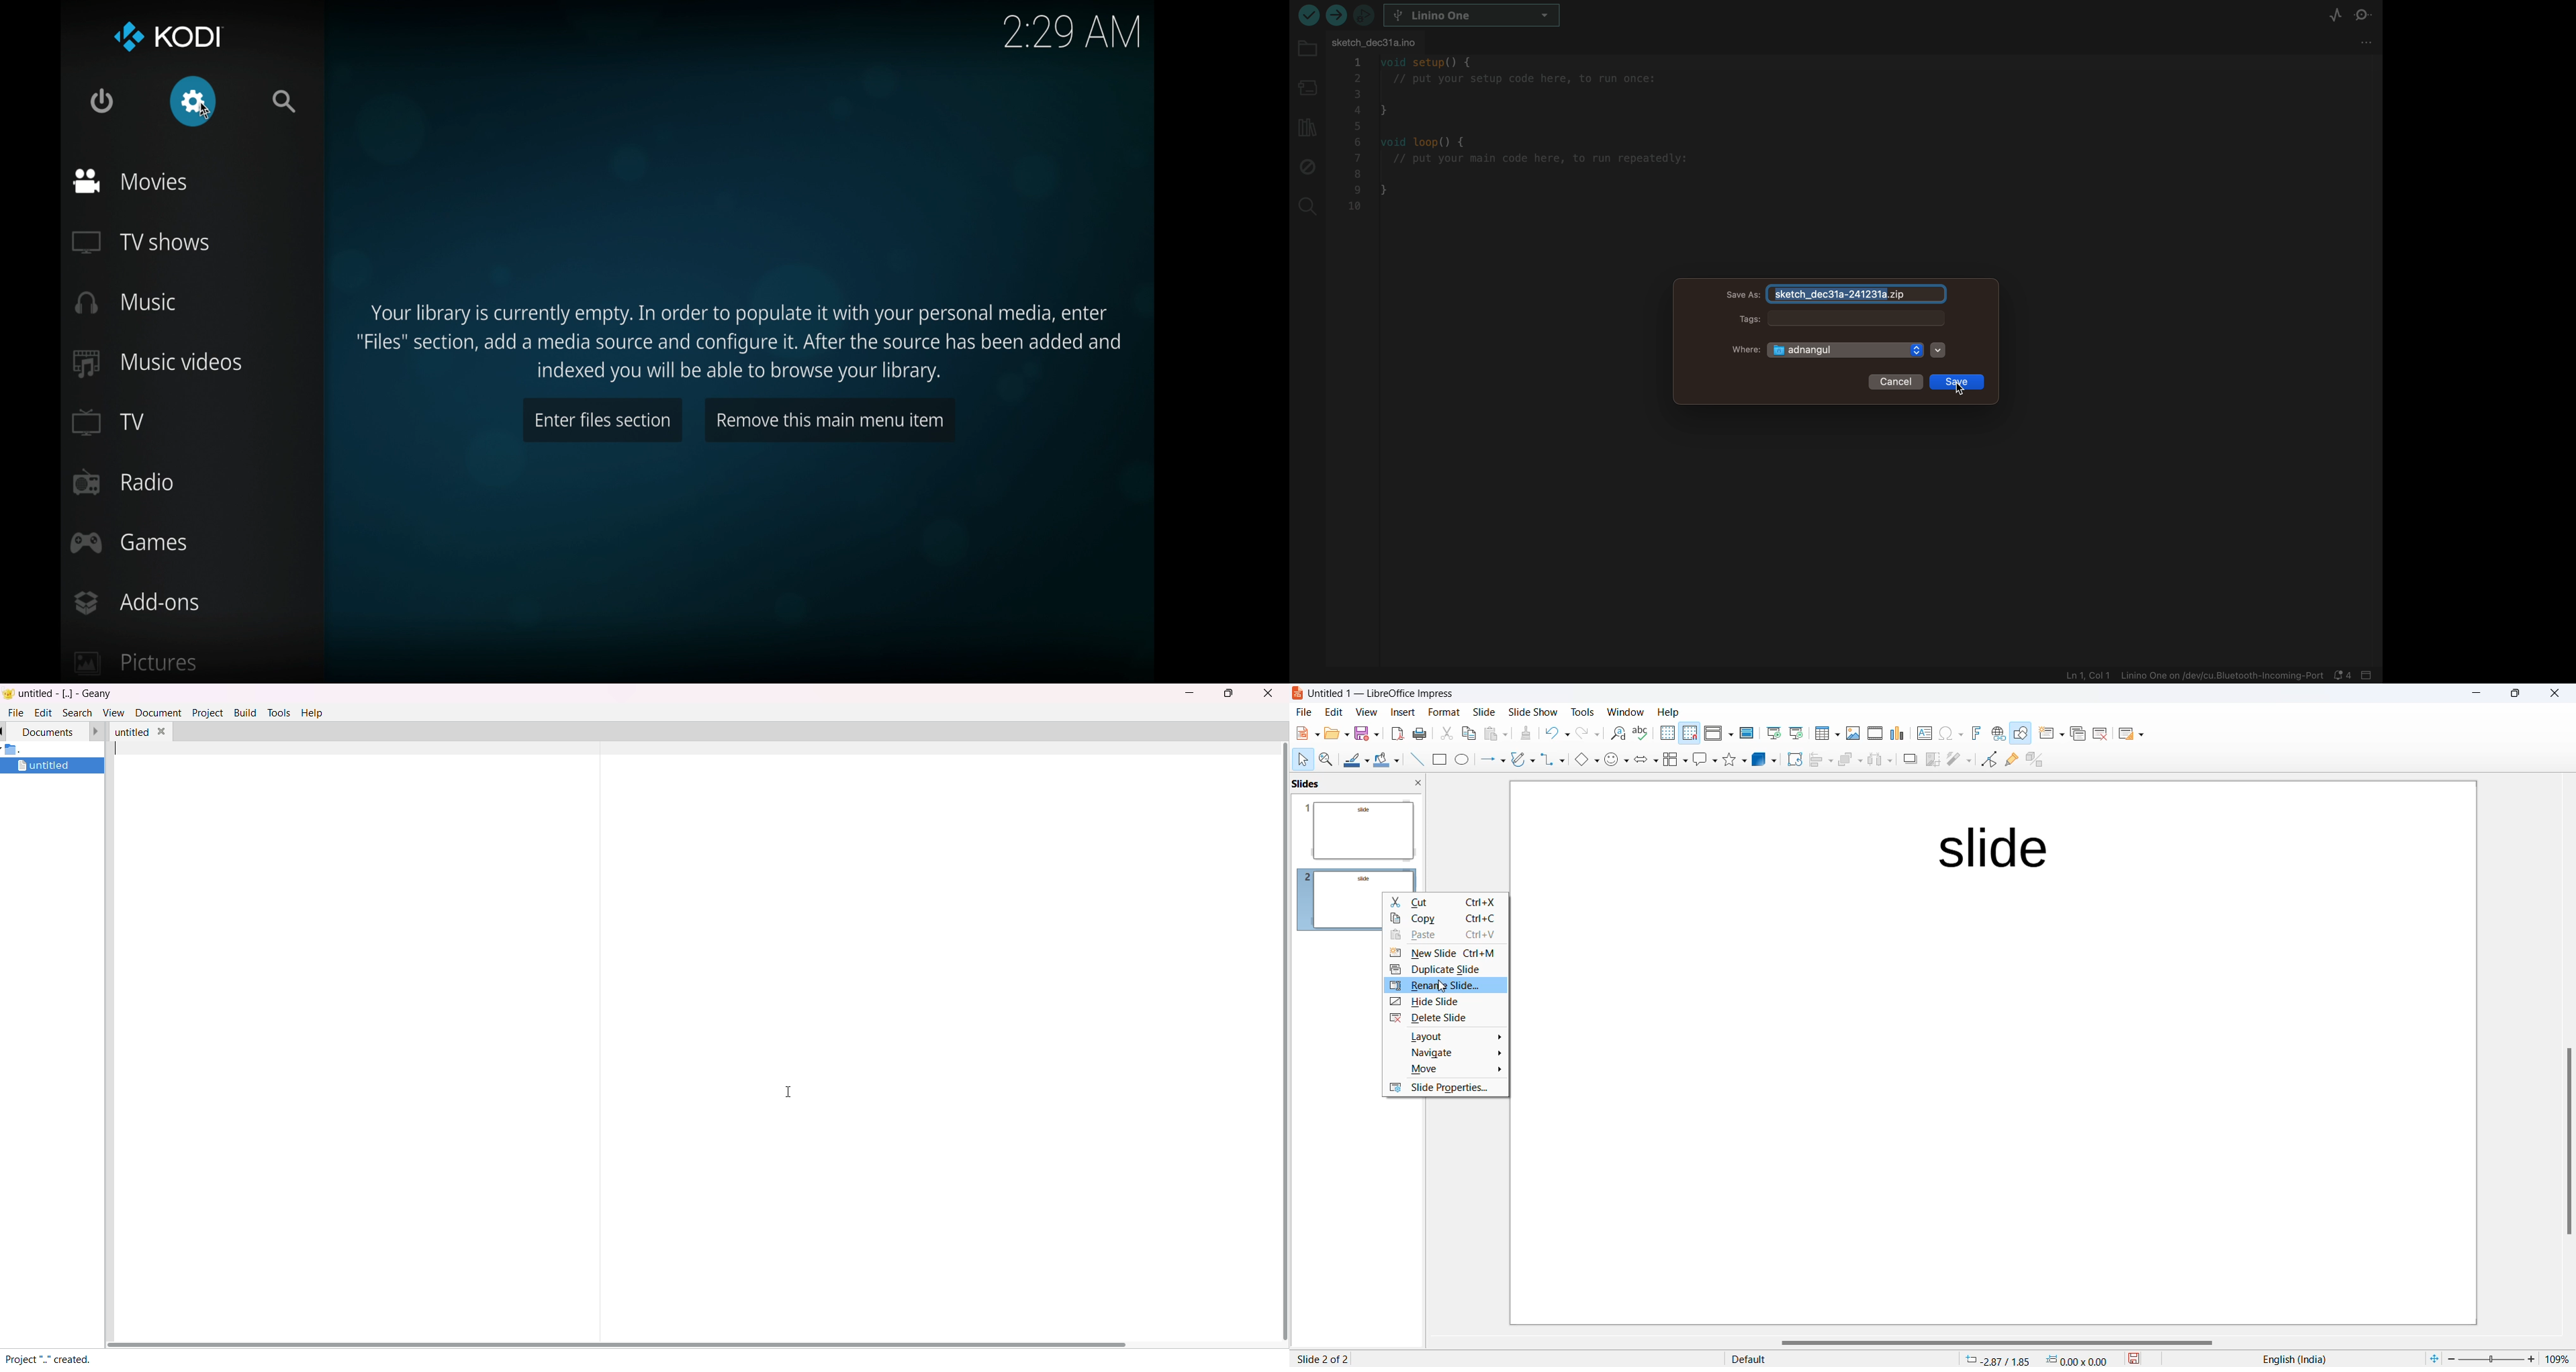 This screenshot has width=2576, height=1372. I want to click on symbol shapes, so click(1616, 760).